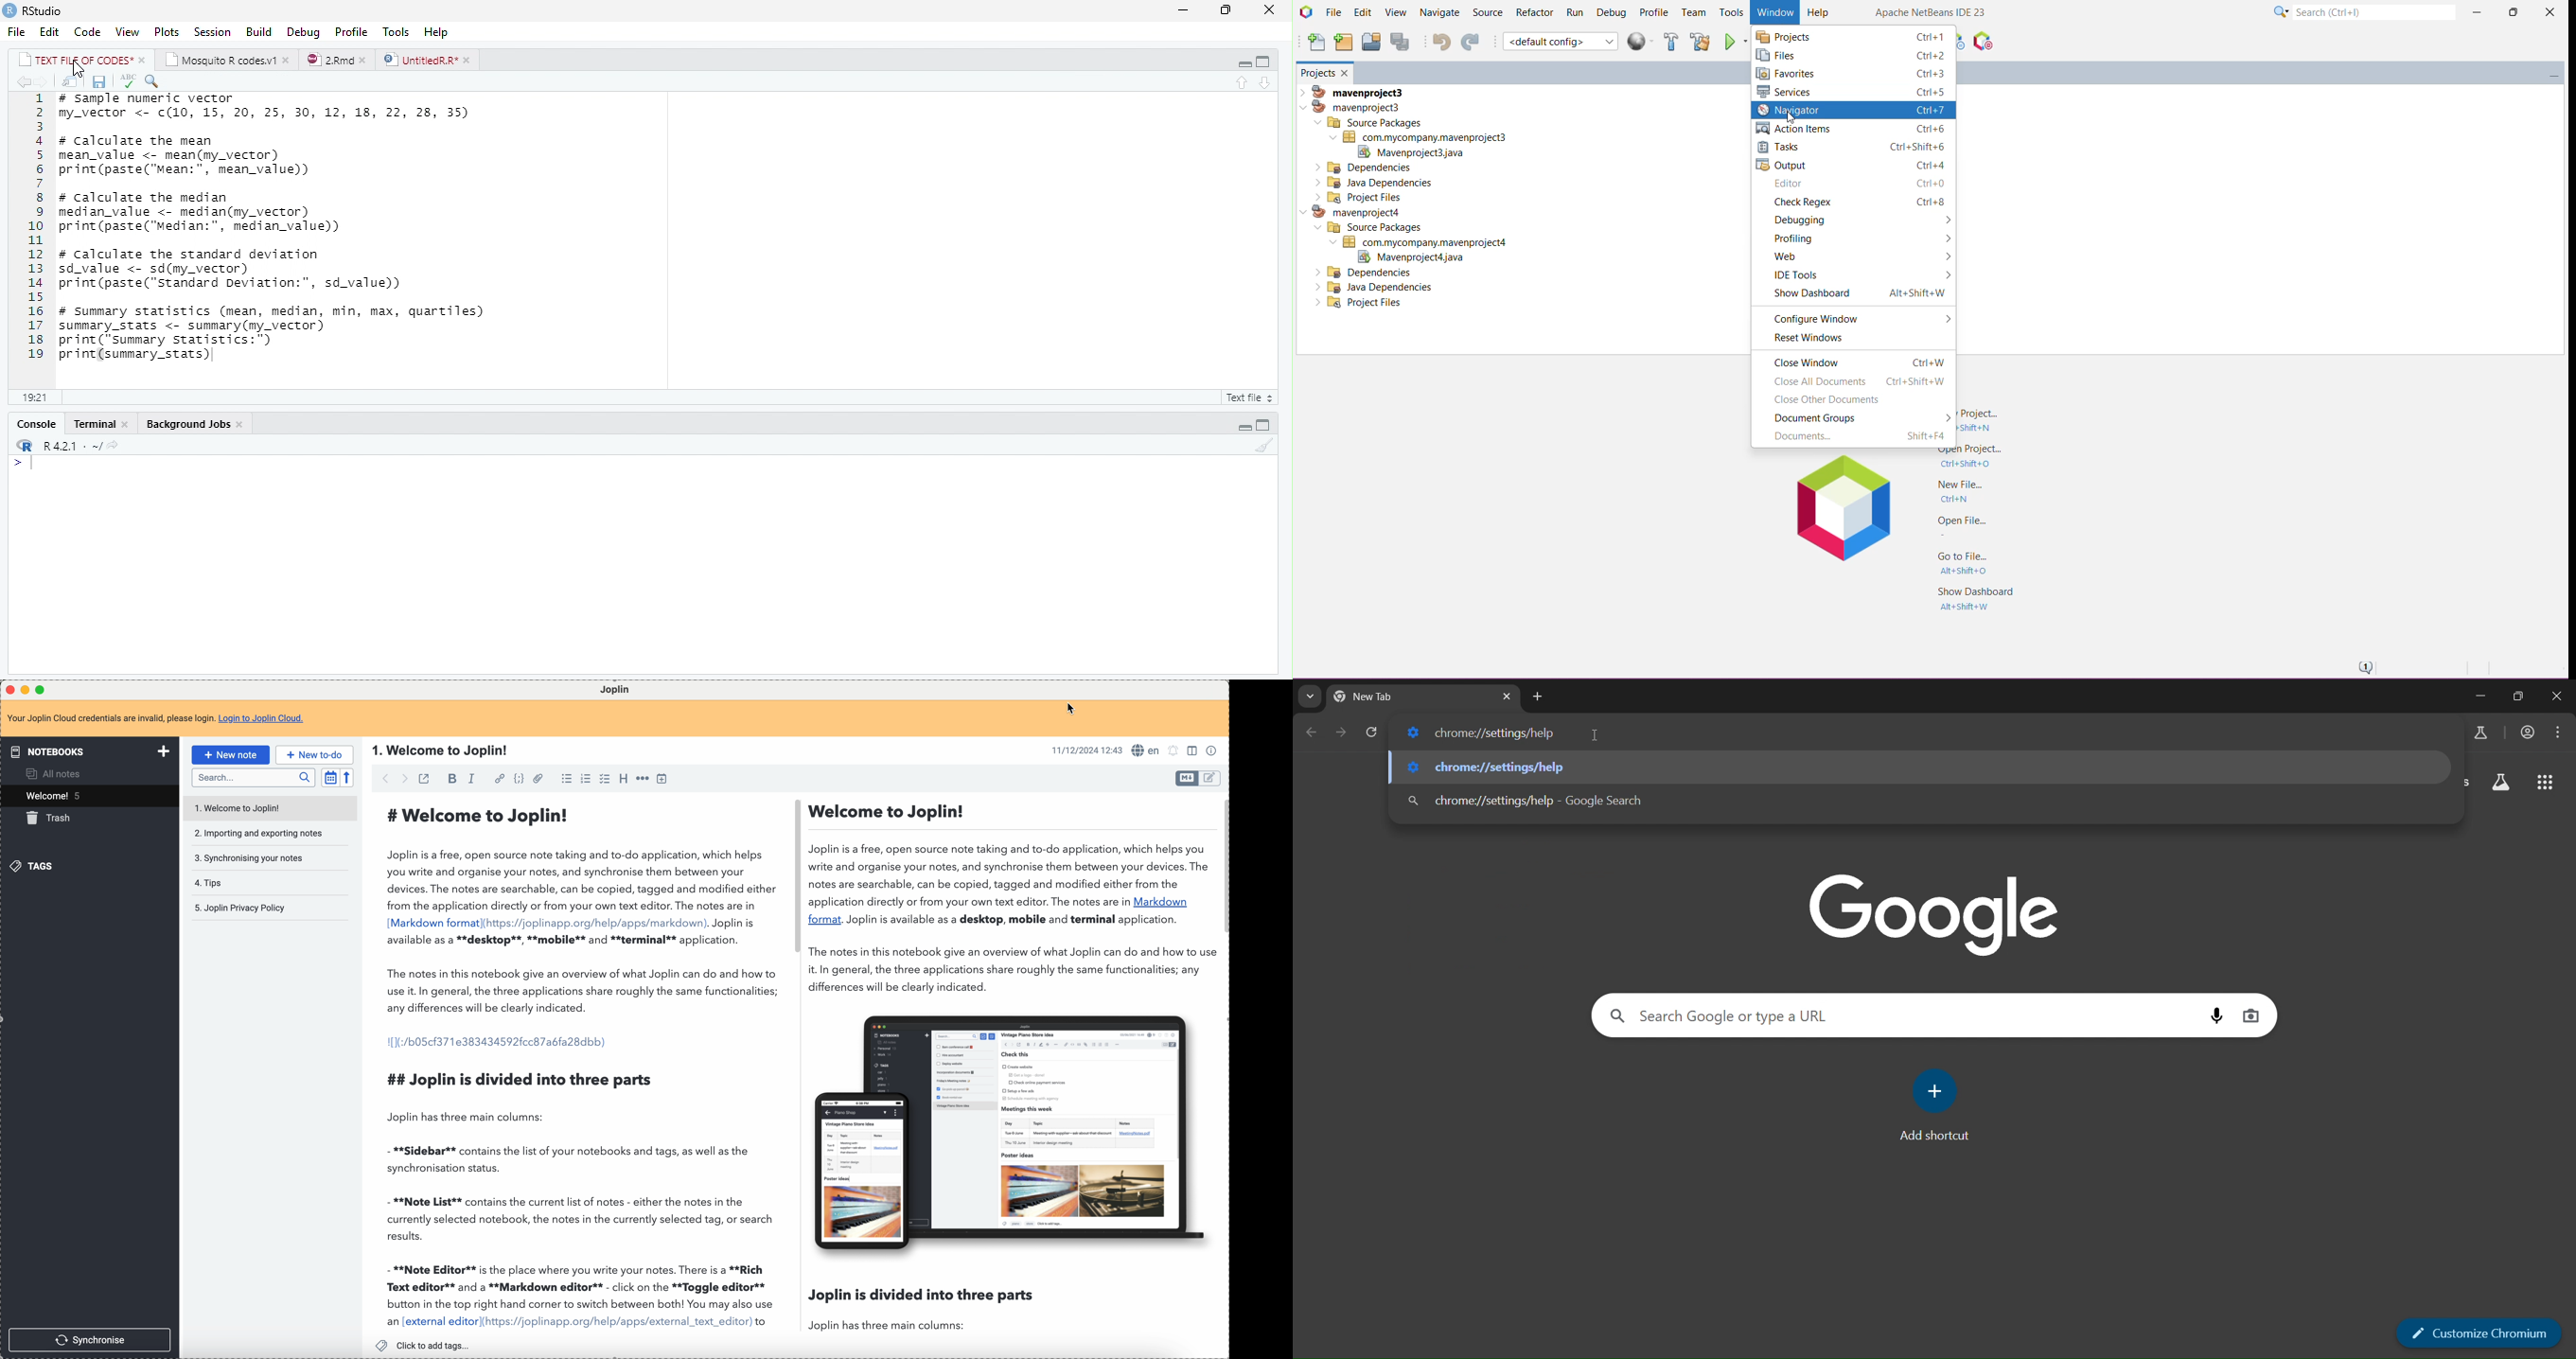 The width and height of the screenshot is (2576, 1372). What do you see at coordinates (168, 32) in the screenshot?
I see `plots` at bounding box center [168, 32].